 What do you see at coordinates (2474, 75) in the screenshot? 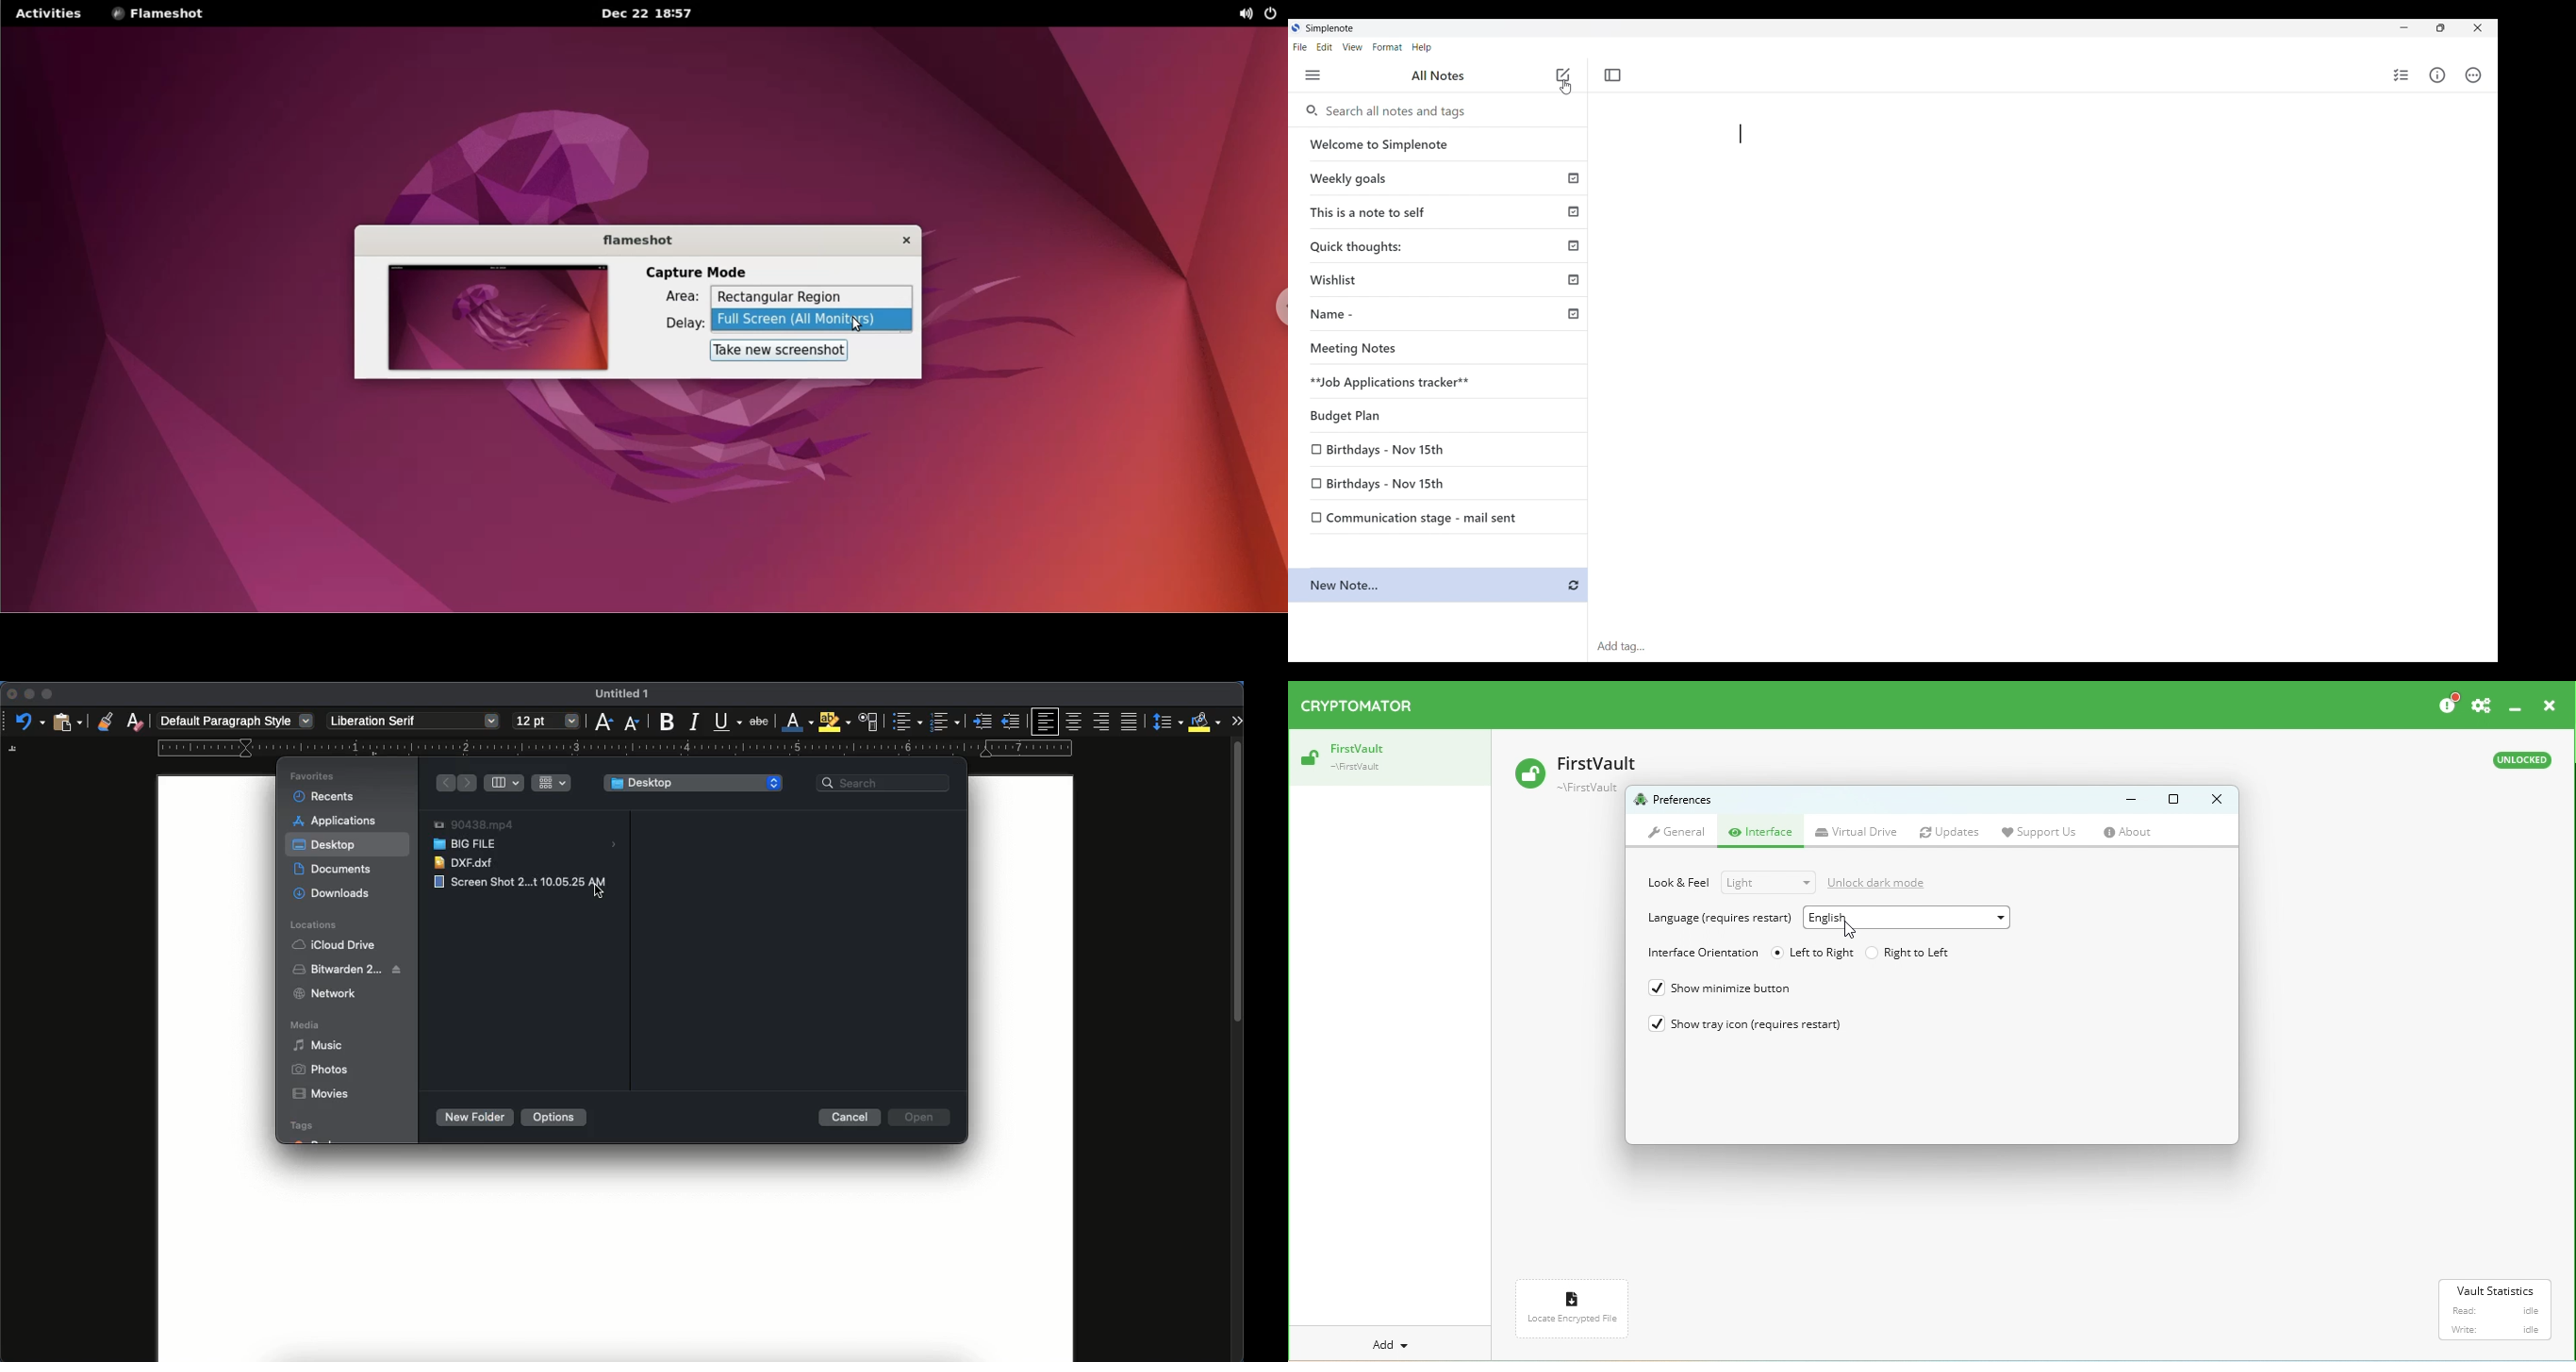
I see `Actions` at bounding box center [2474, 75].